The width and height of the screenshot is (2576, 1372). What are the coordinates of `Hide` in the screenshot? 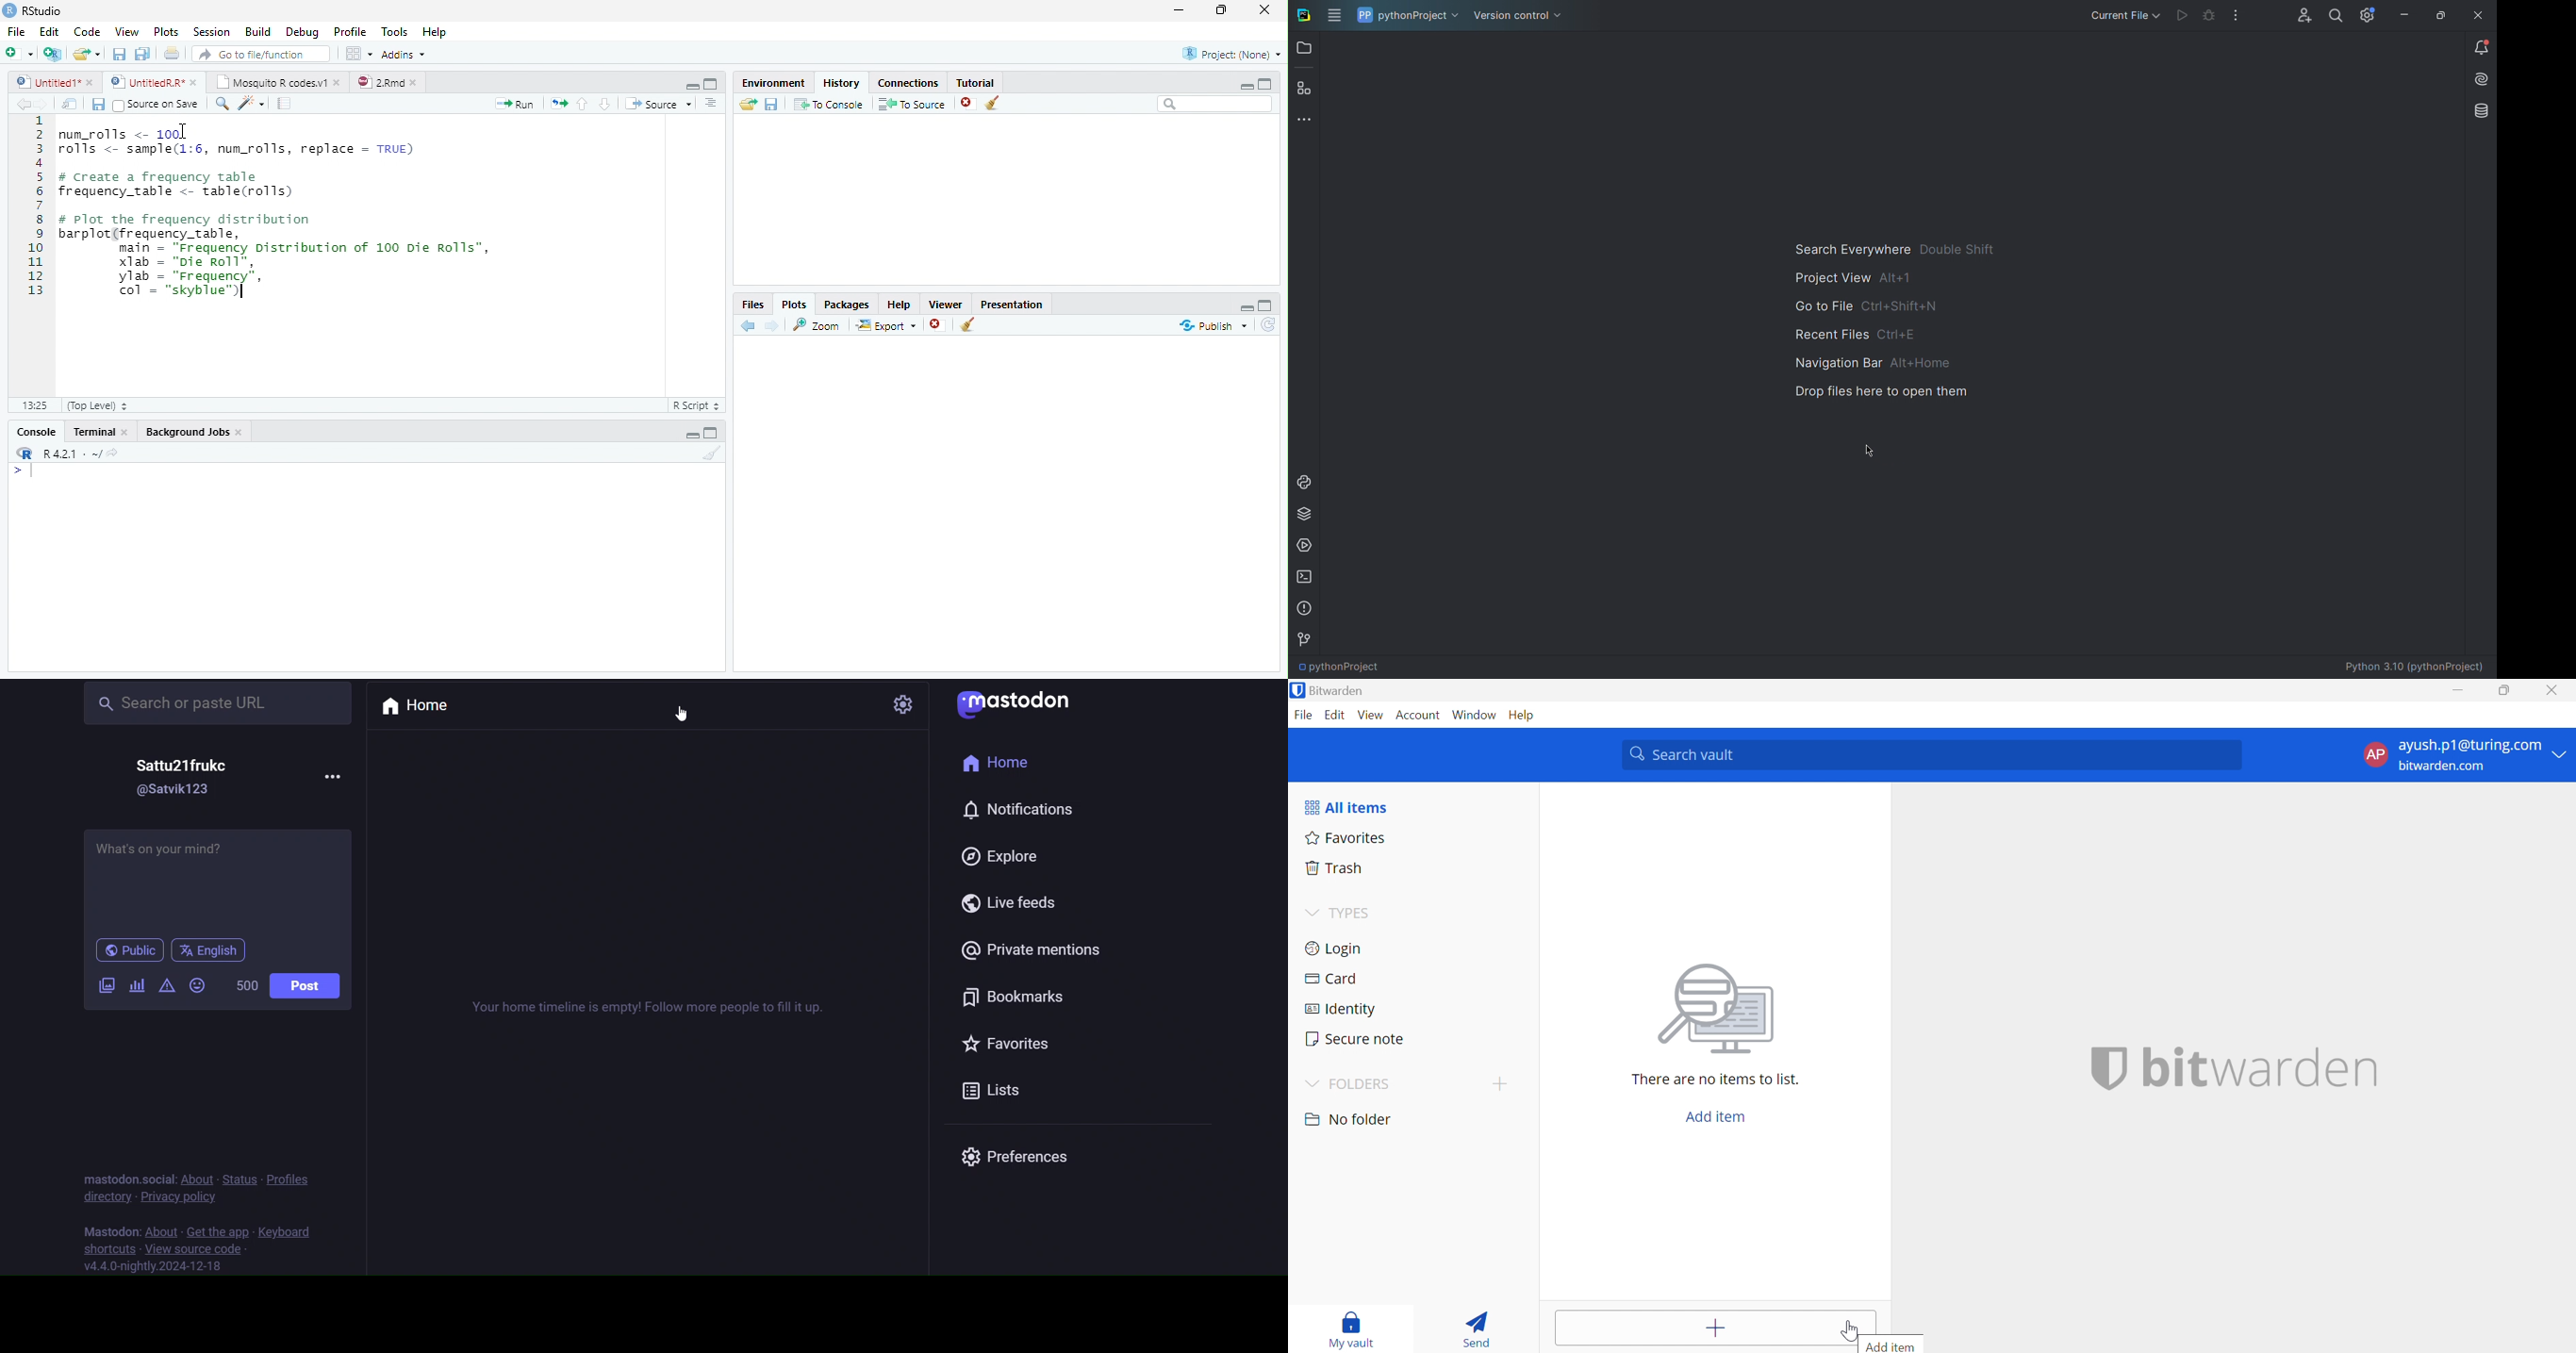 It's located at (689, 435).